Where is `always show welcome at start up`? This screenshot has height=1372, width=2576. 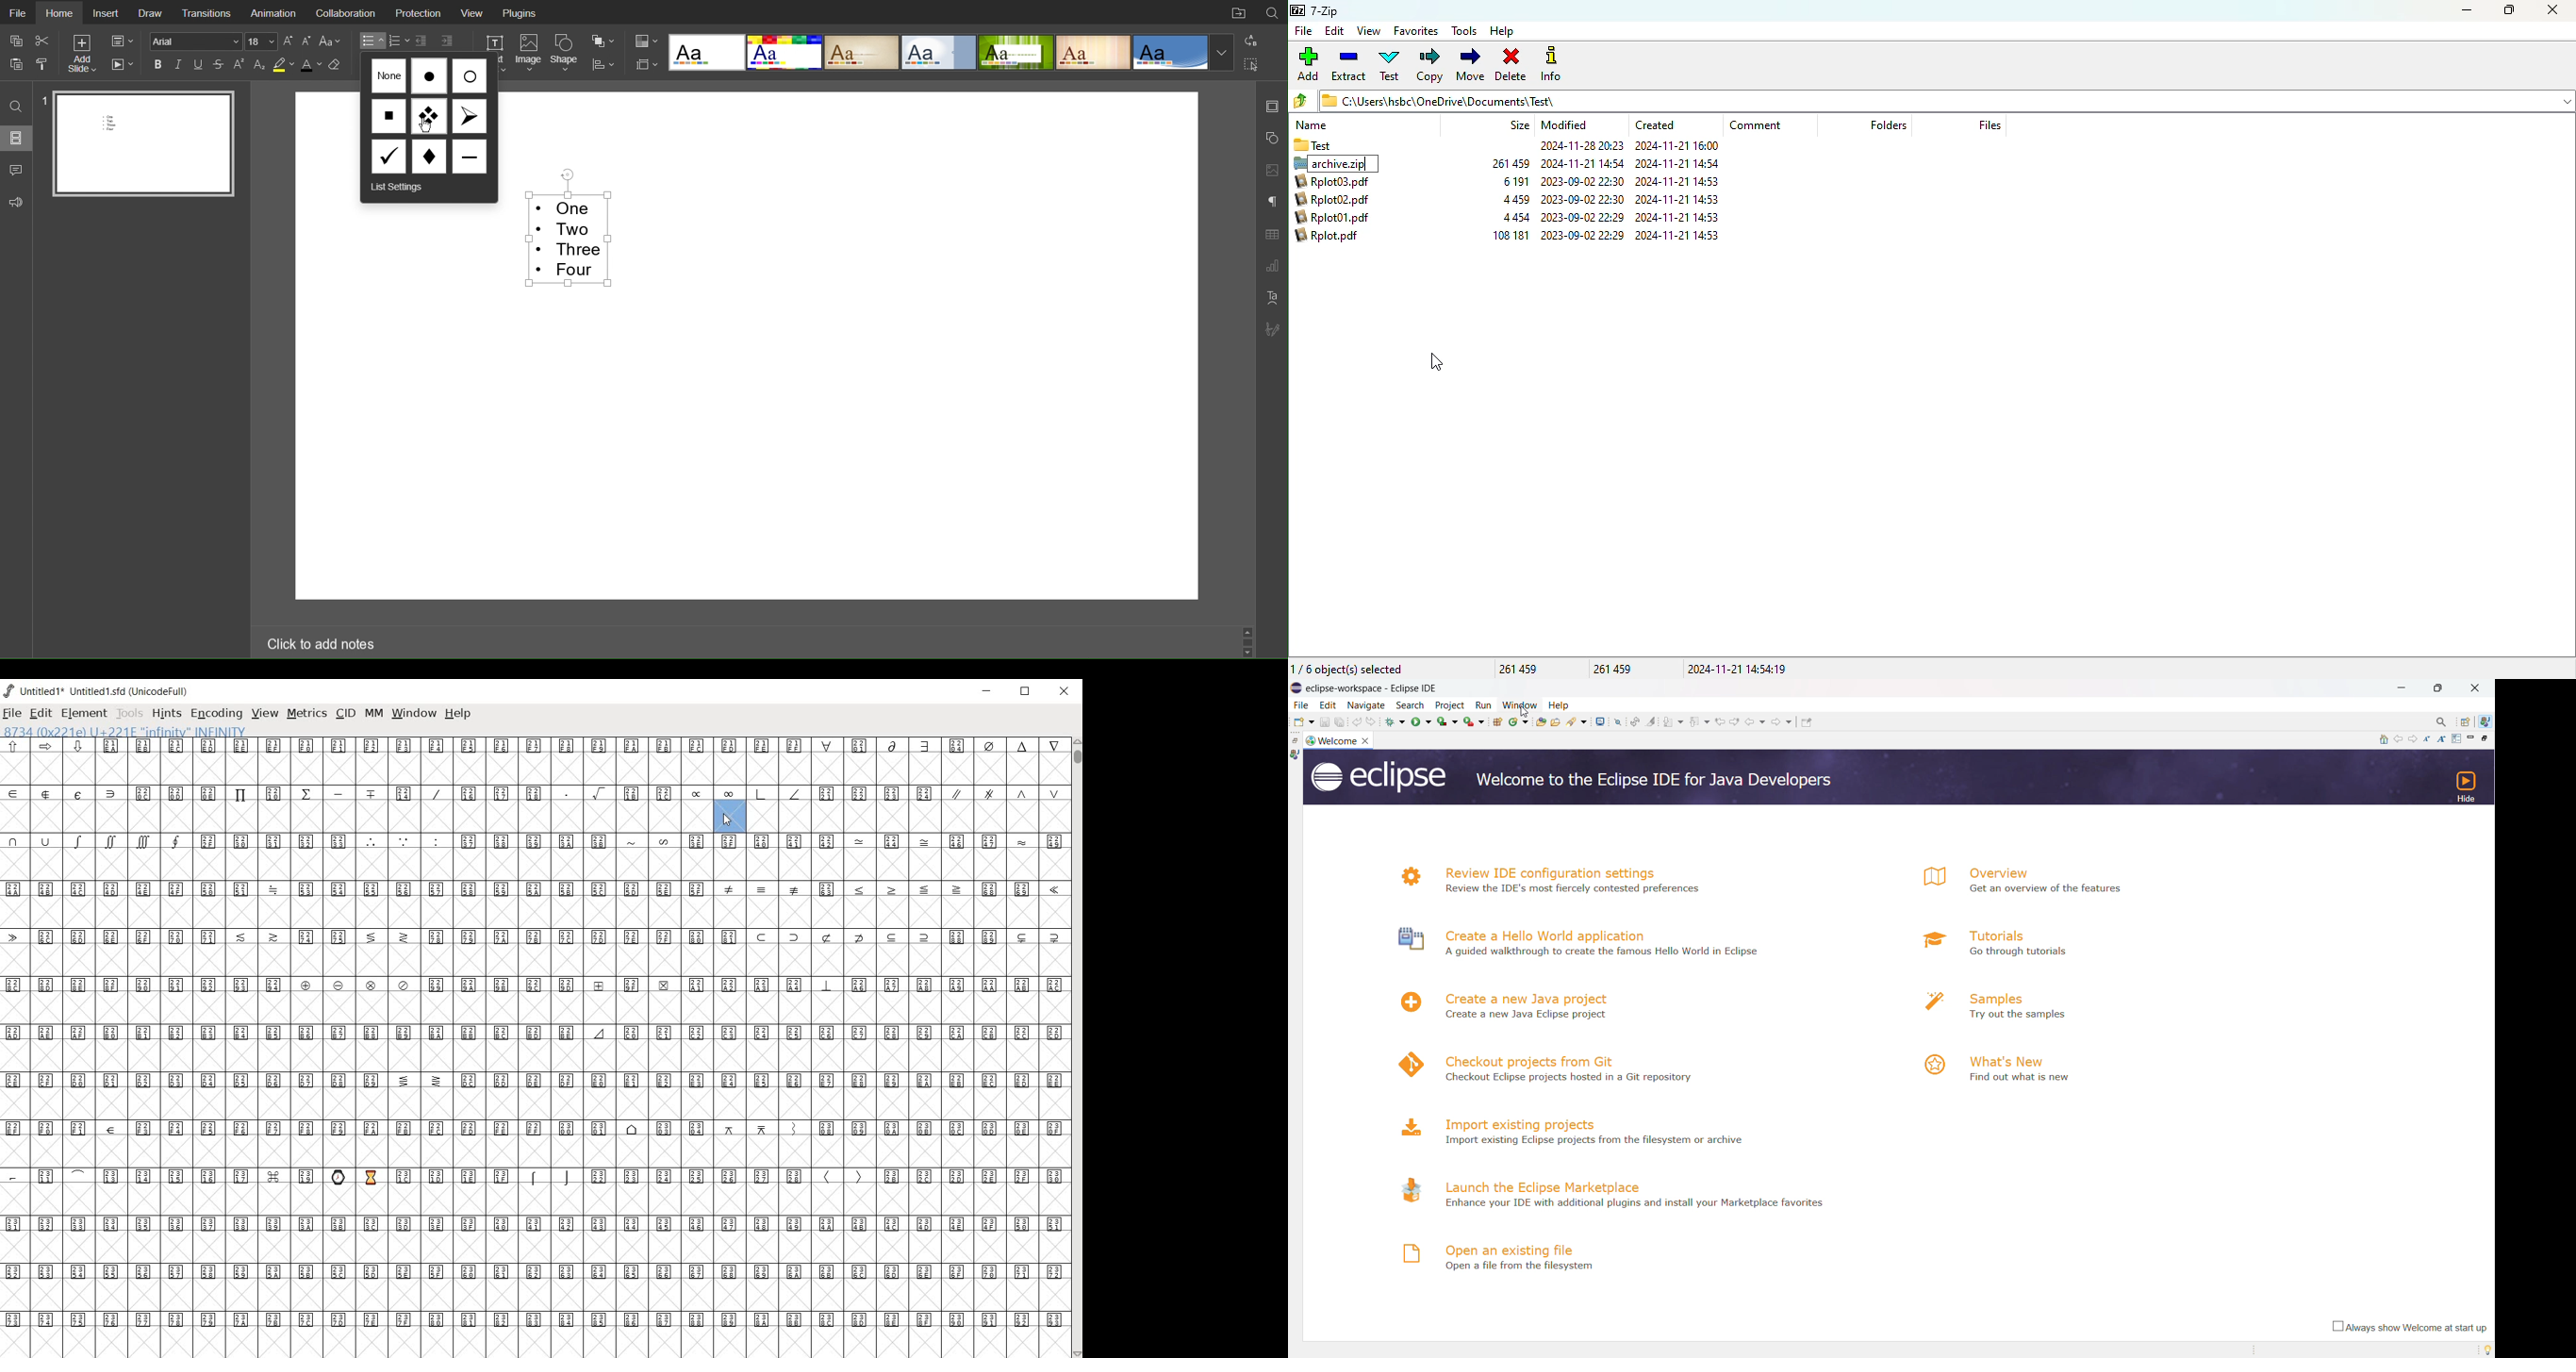
always show welcome at start up is located at coordinates (2407, 1327).